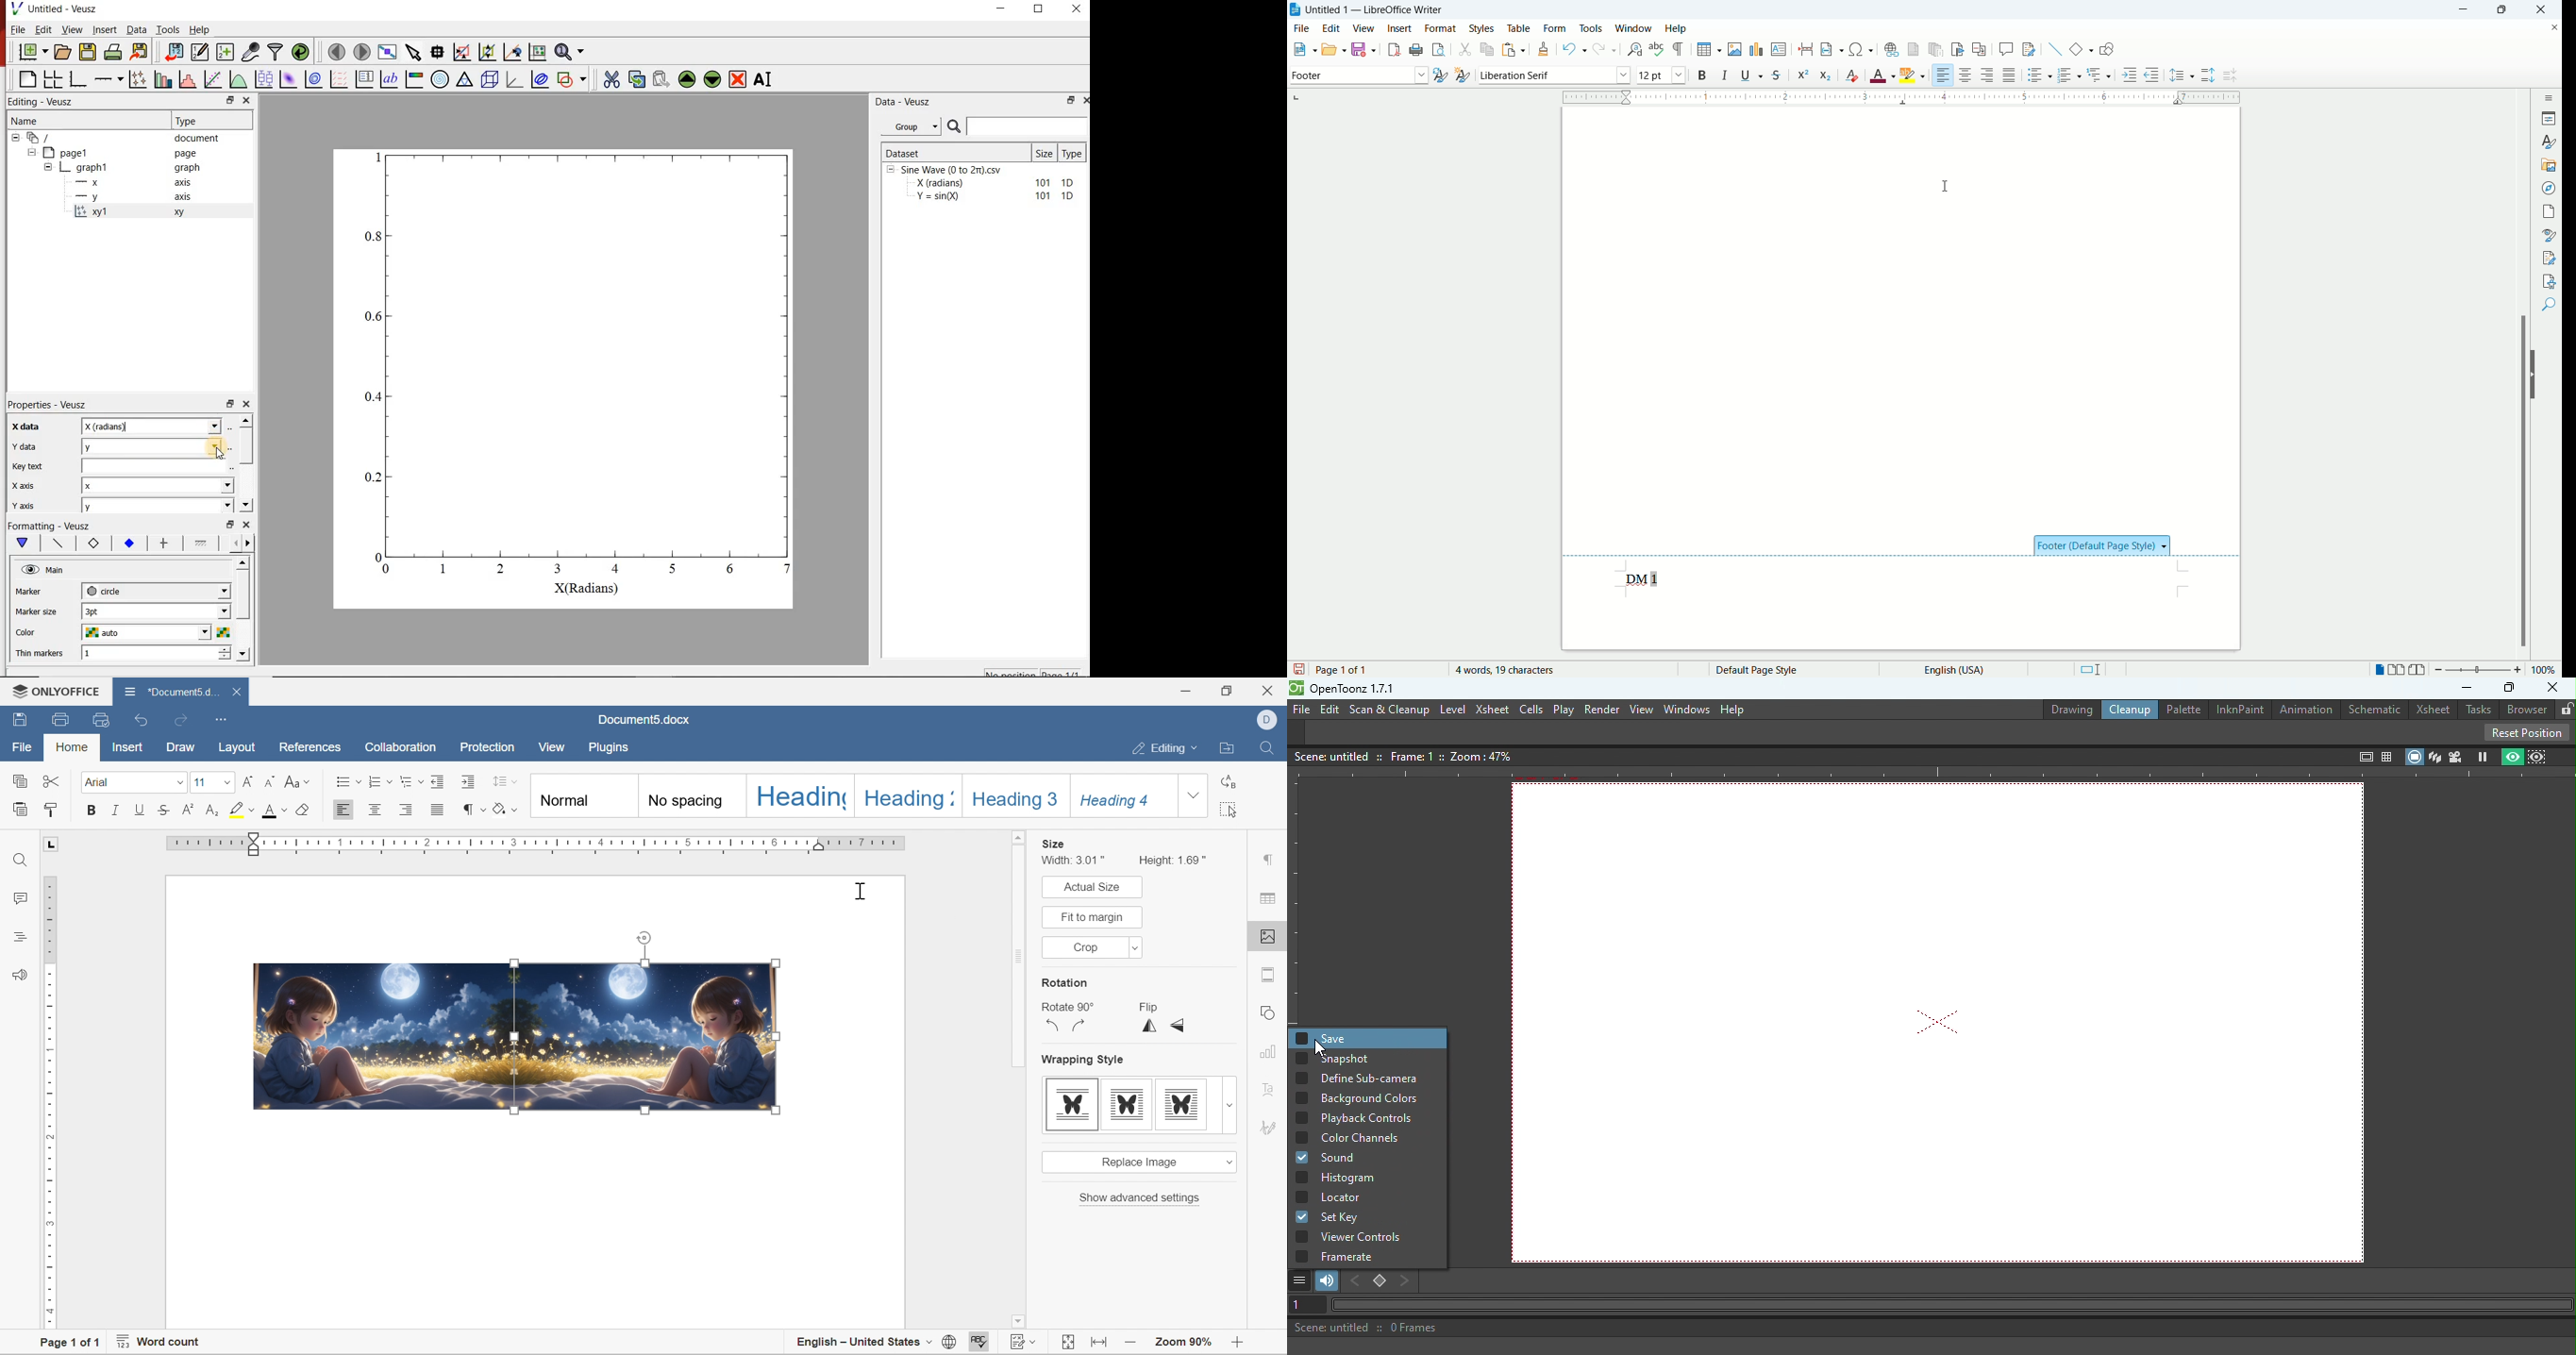 The height and width of the screenshot is (1372, 2576). Describe the element at coordinates (1185, 1342) in the screenshot. I see `zoom 90%` at that location.